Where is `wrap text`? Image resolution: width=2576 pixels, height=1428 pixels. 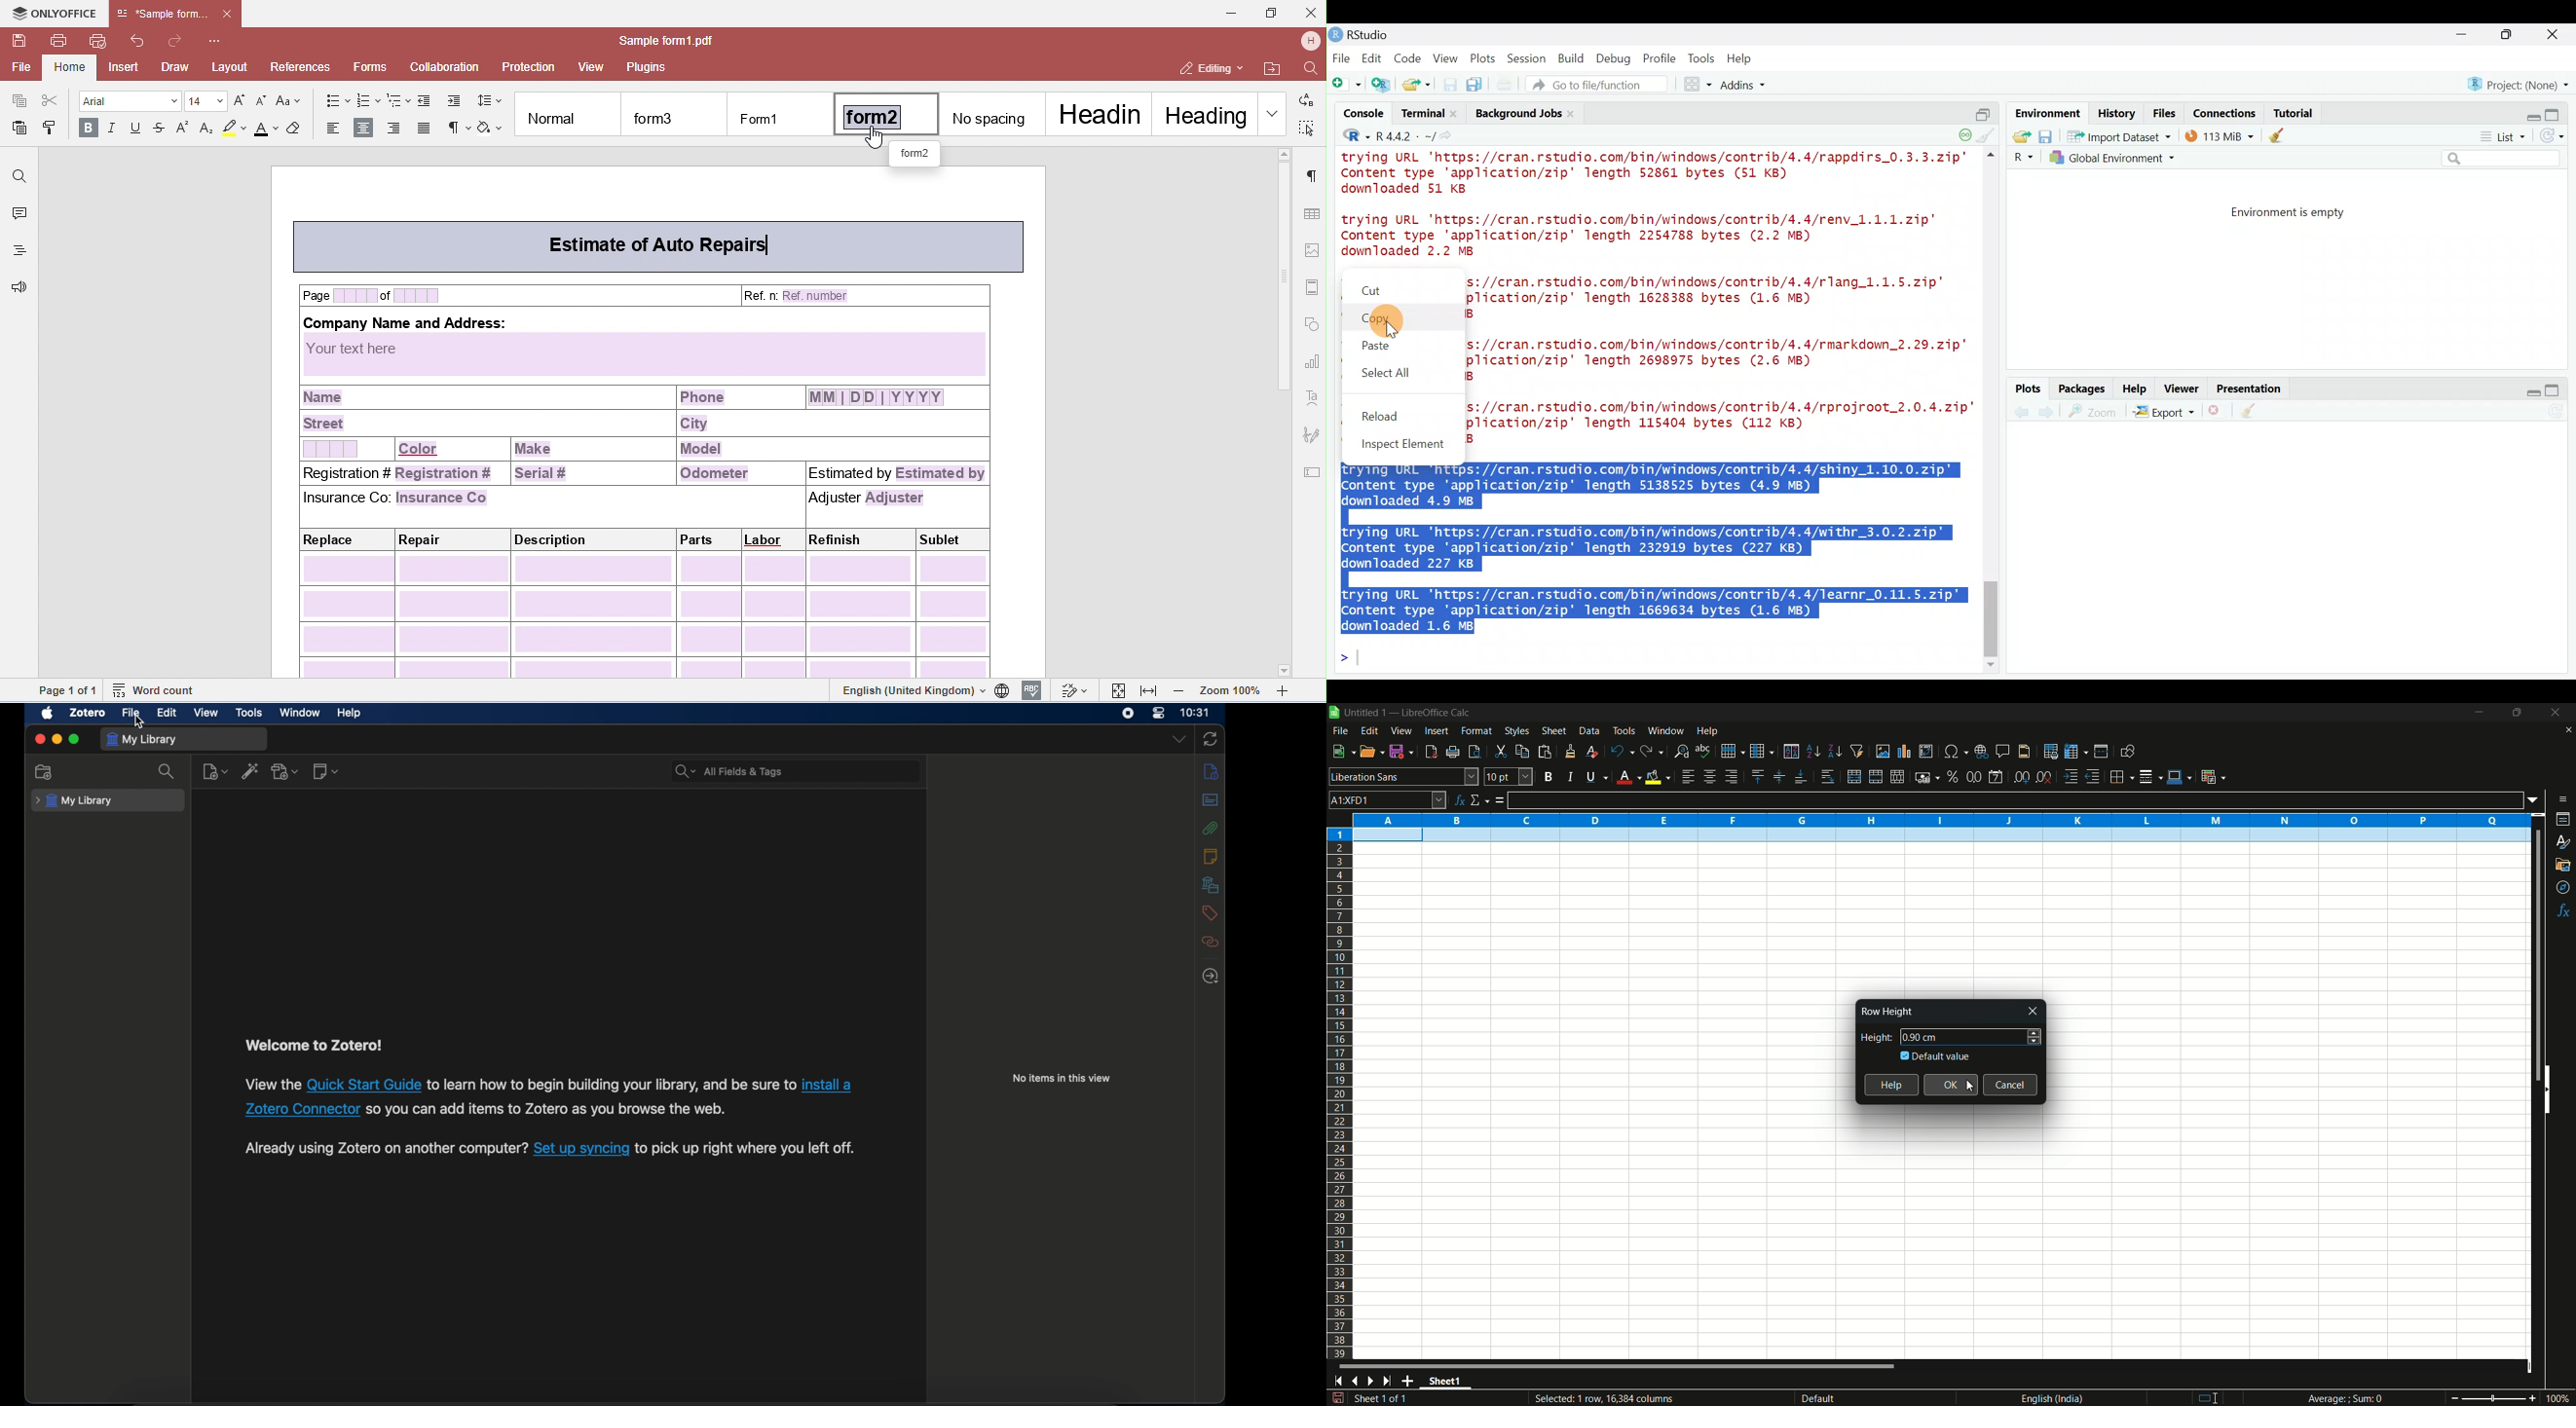 wrap text is located at coordinates (1830, 777).